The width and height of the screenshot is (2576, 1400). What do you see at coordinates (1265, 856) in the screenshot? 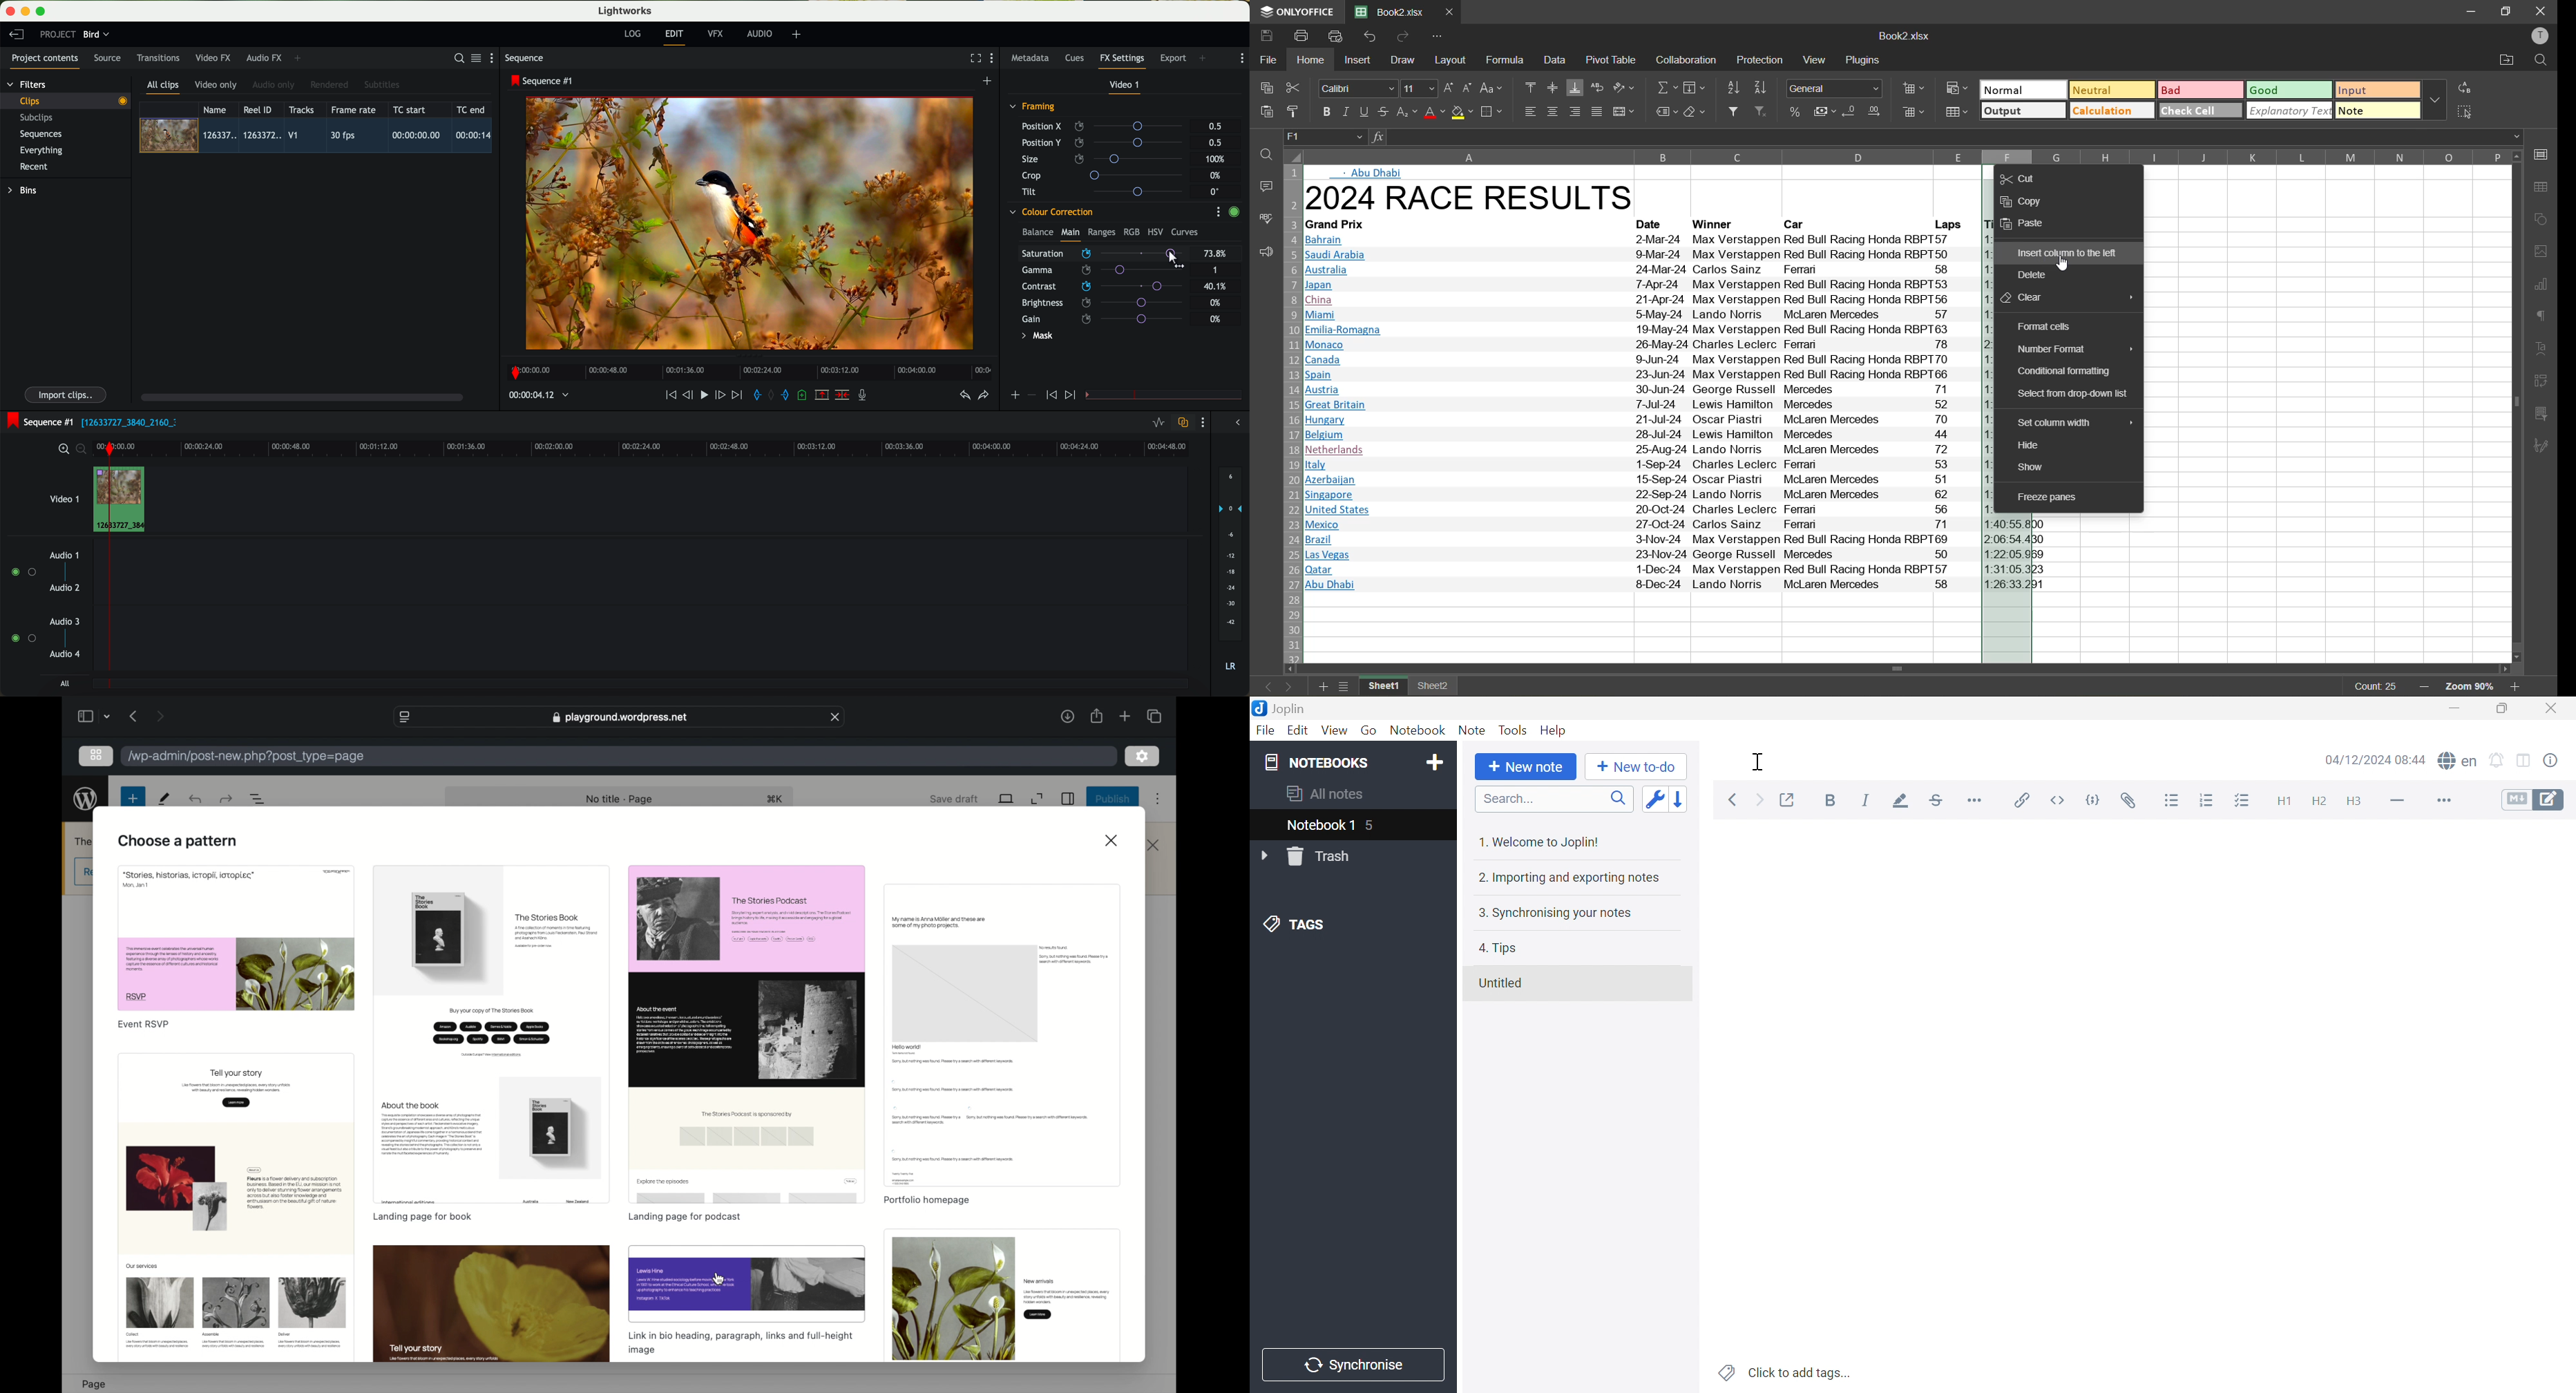
I see `Drop Down` at bounding box center [1265, 856].